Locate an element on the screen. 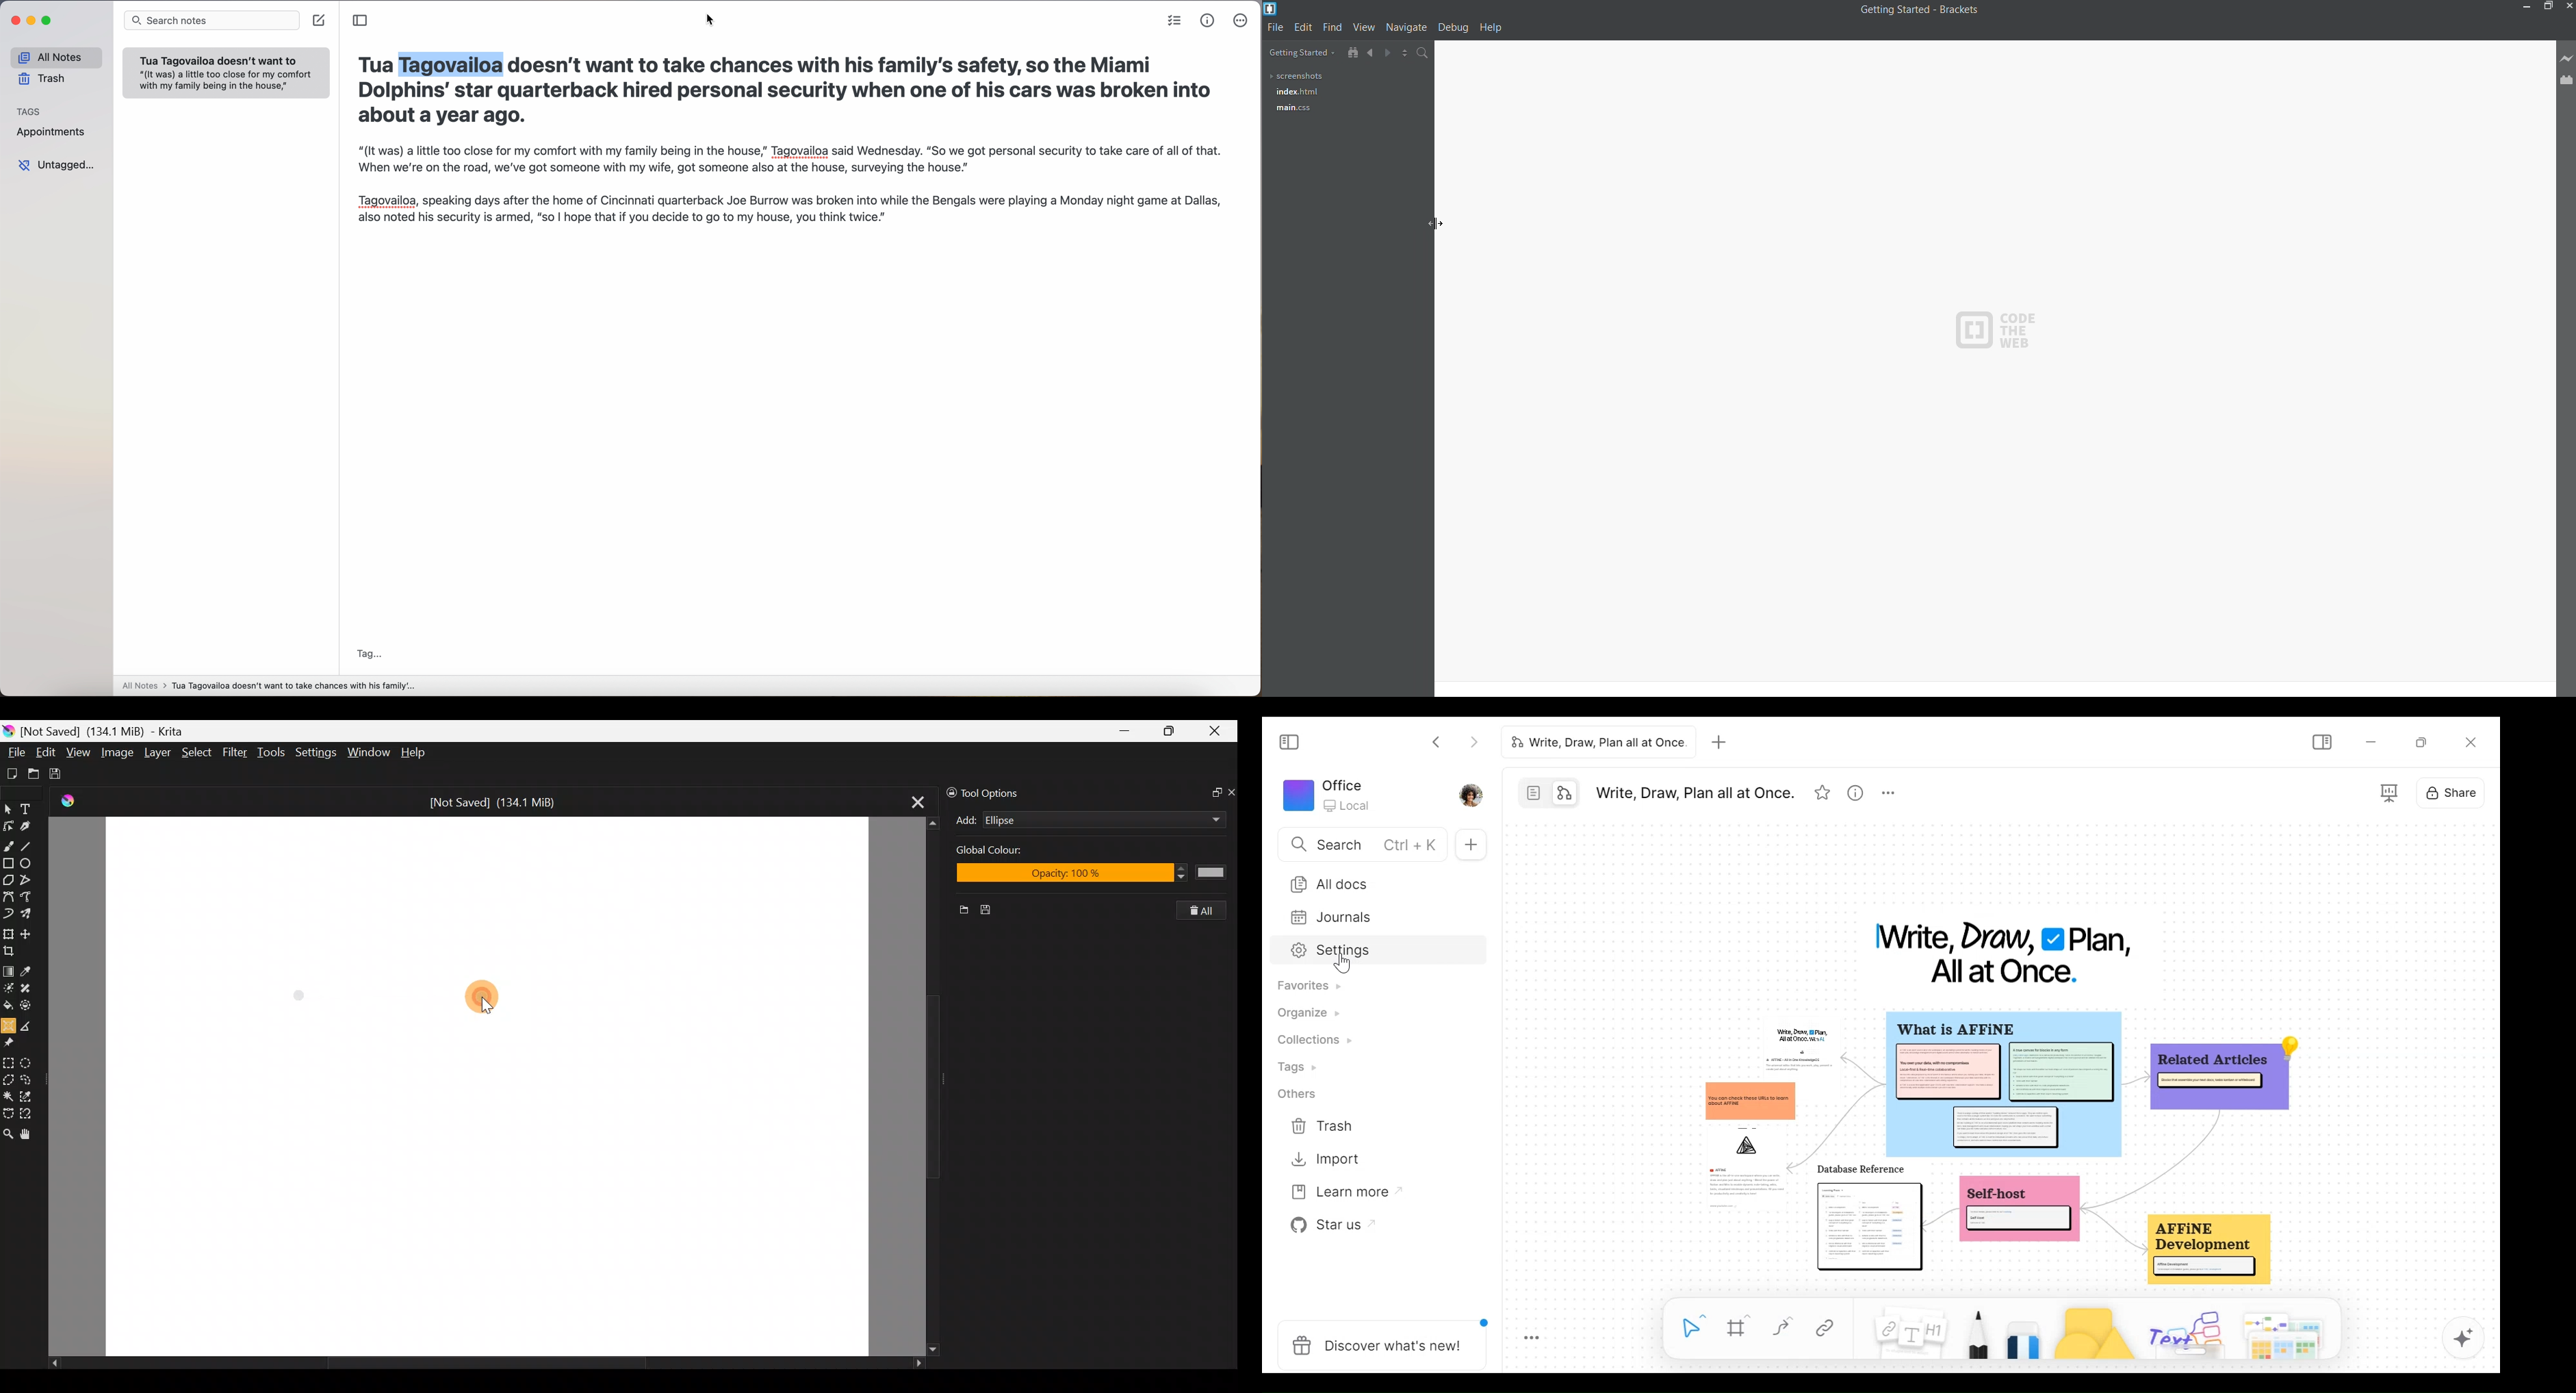  navigate is located at coordinates (1404, 29).